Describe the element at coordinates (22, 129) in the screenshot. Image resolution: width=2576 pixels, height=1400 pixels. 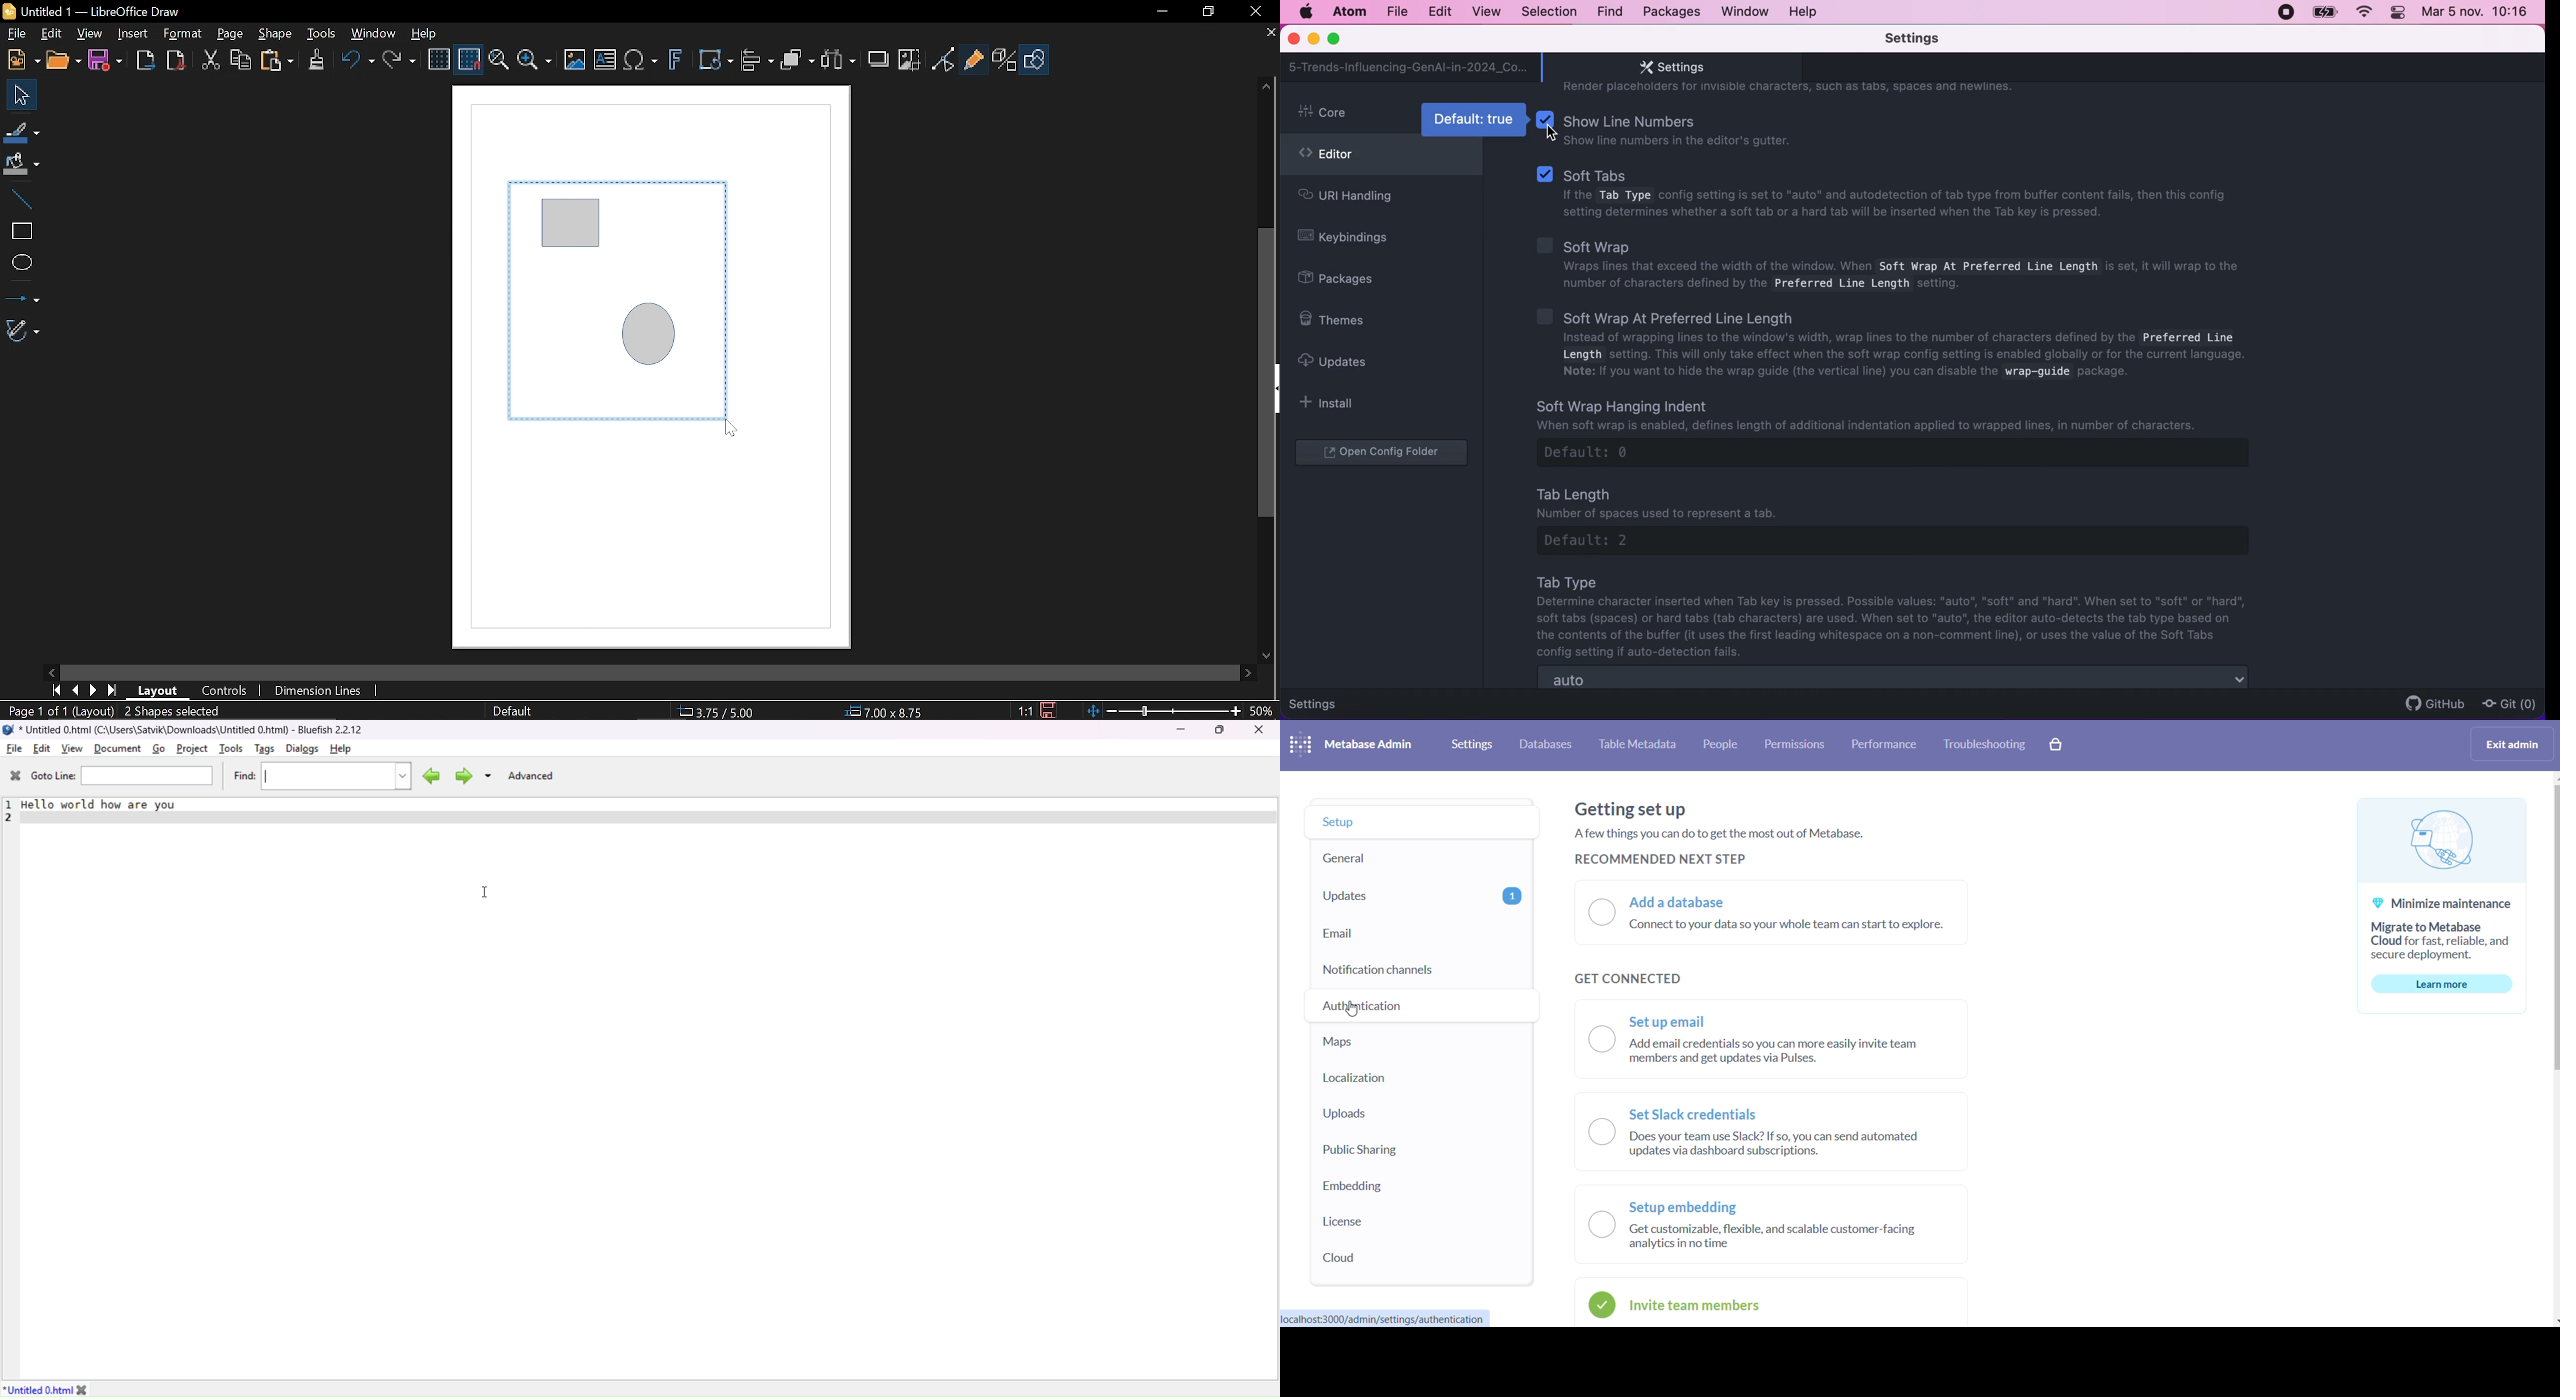
I see `Line color` at that location.